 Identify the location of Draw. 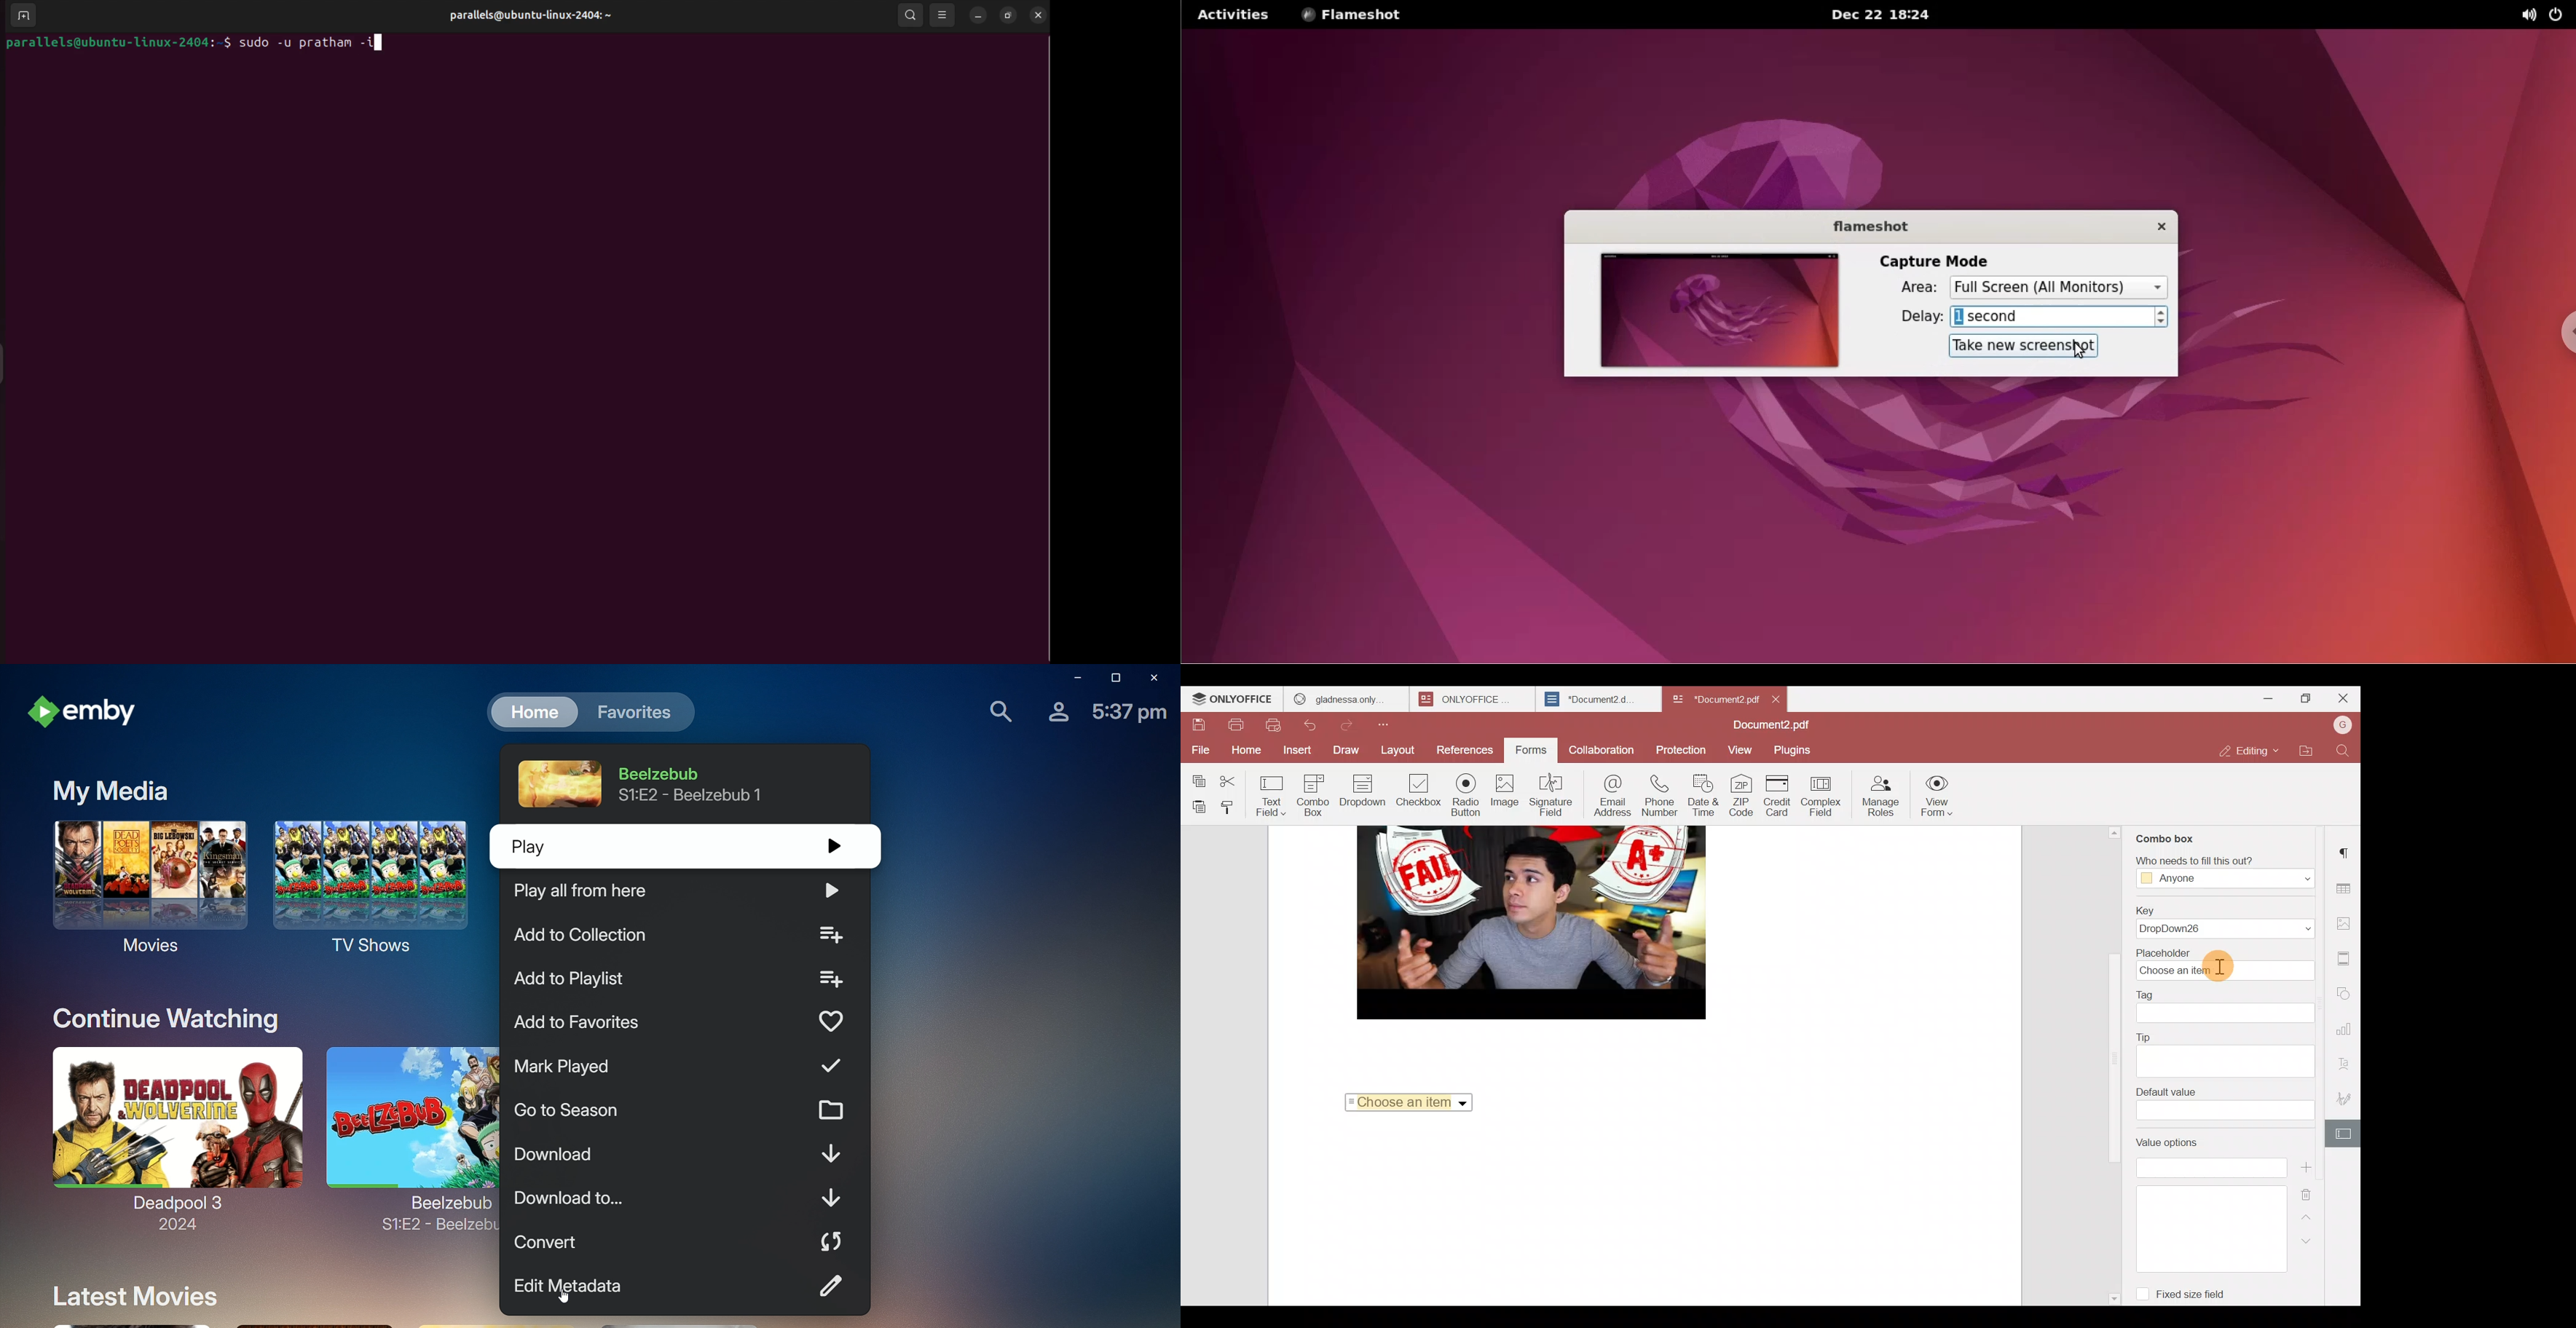
(1347, 751).